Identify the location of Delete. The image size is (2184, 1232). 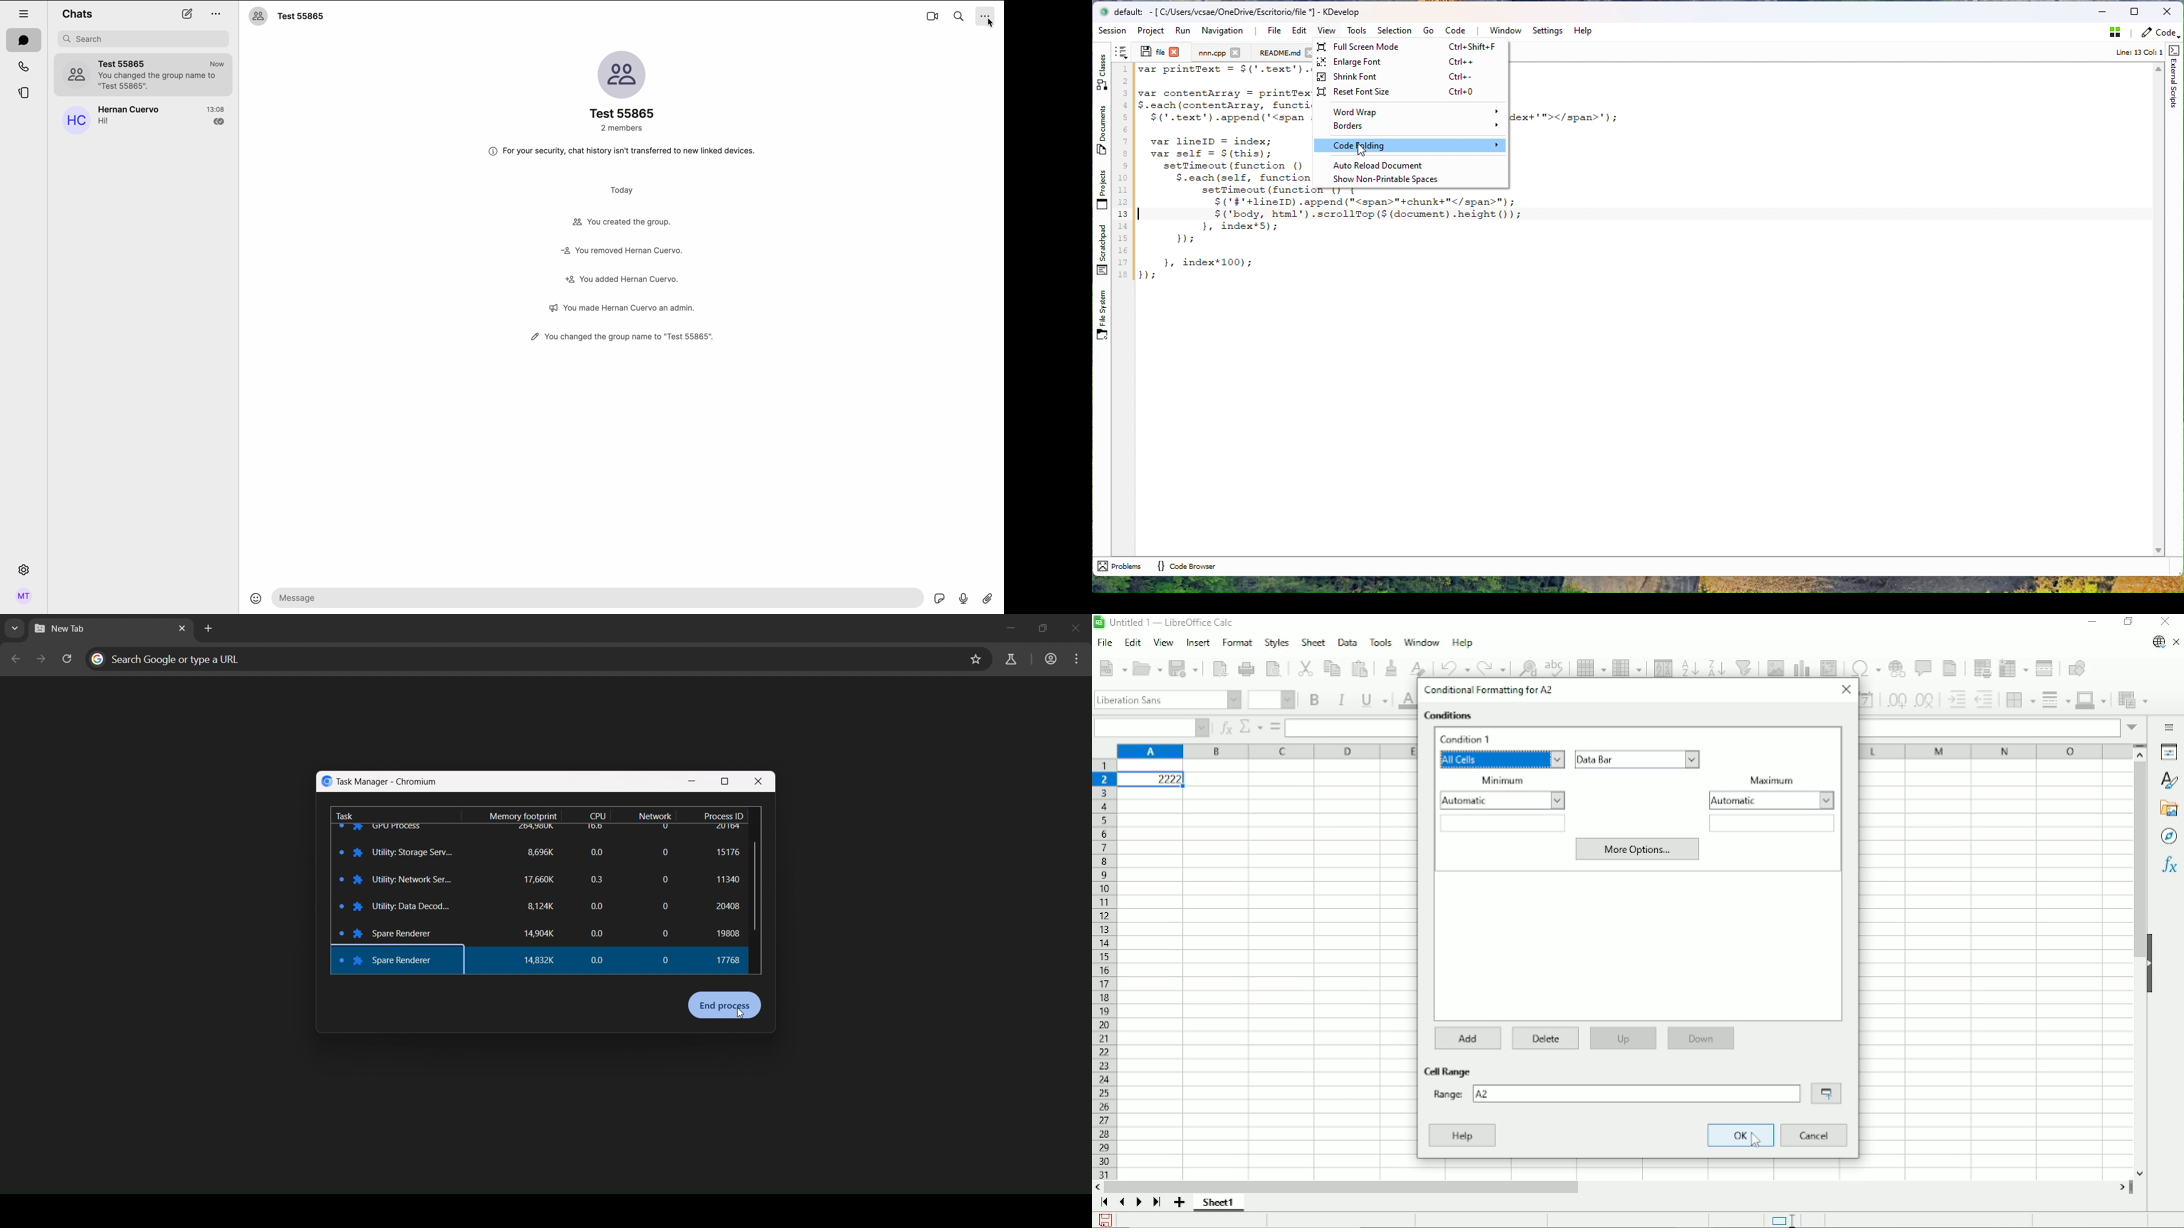
(1547, 1039).